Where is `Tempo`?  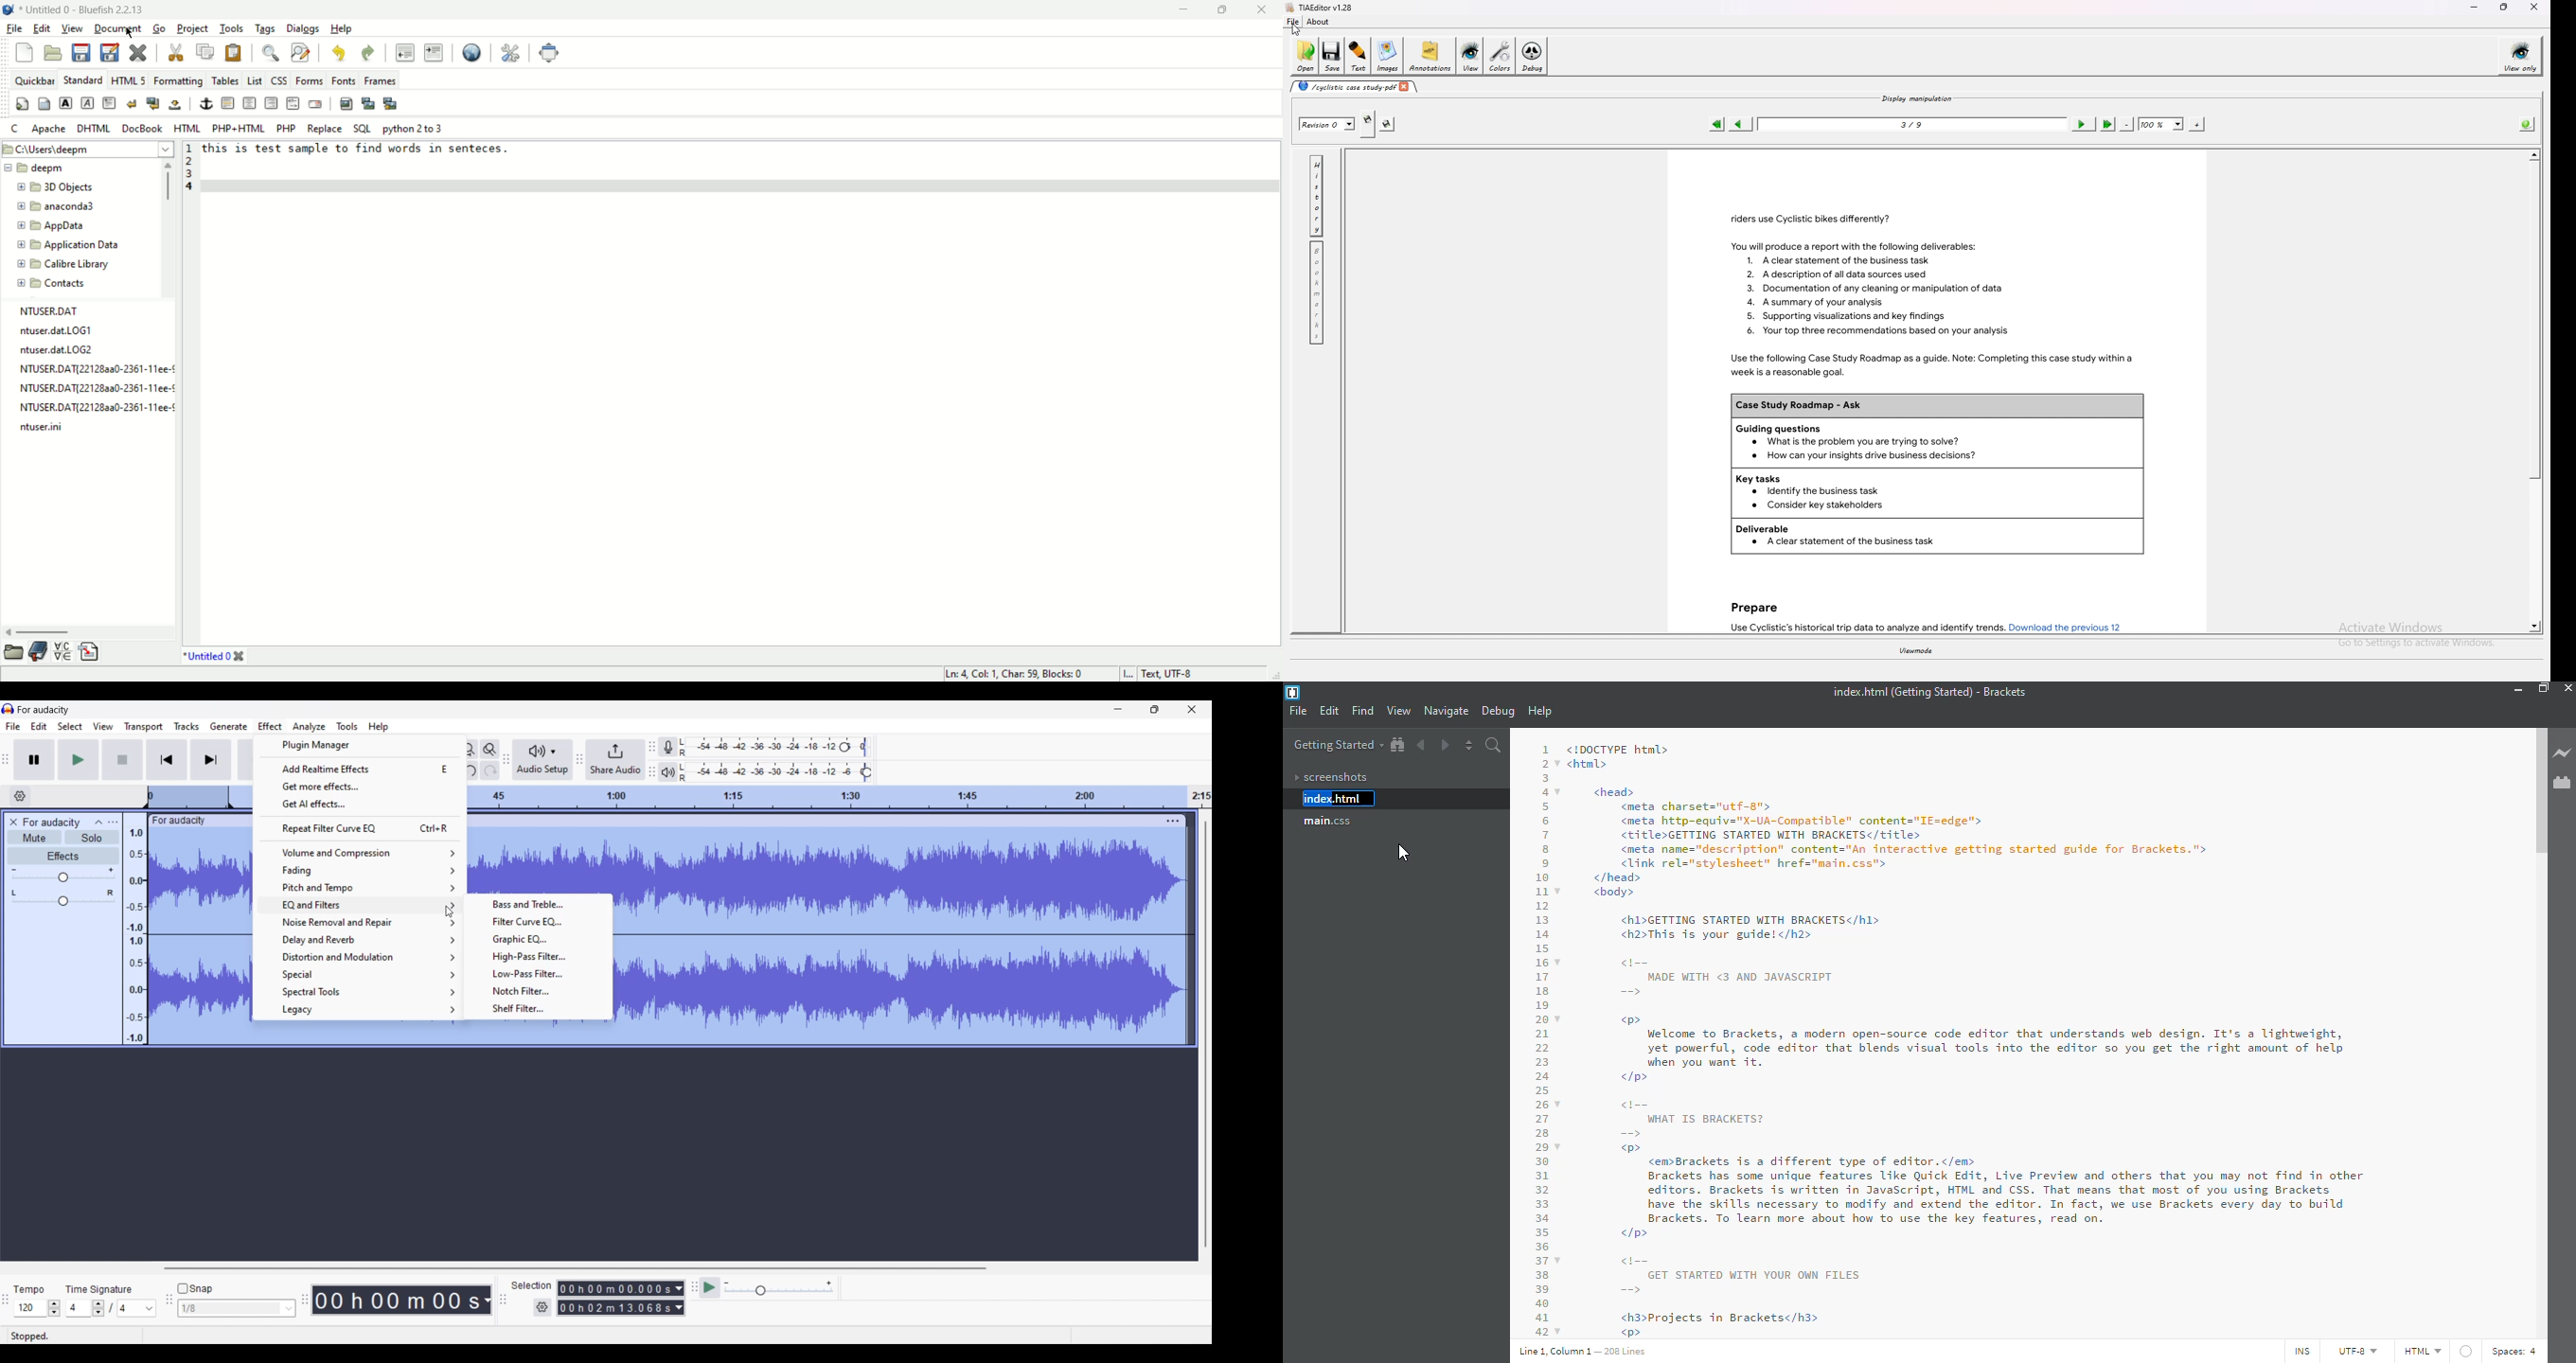
Tempo is located at coordinates (30, 1288).